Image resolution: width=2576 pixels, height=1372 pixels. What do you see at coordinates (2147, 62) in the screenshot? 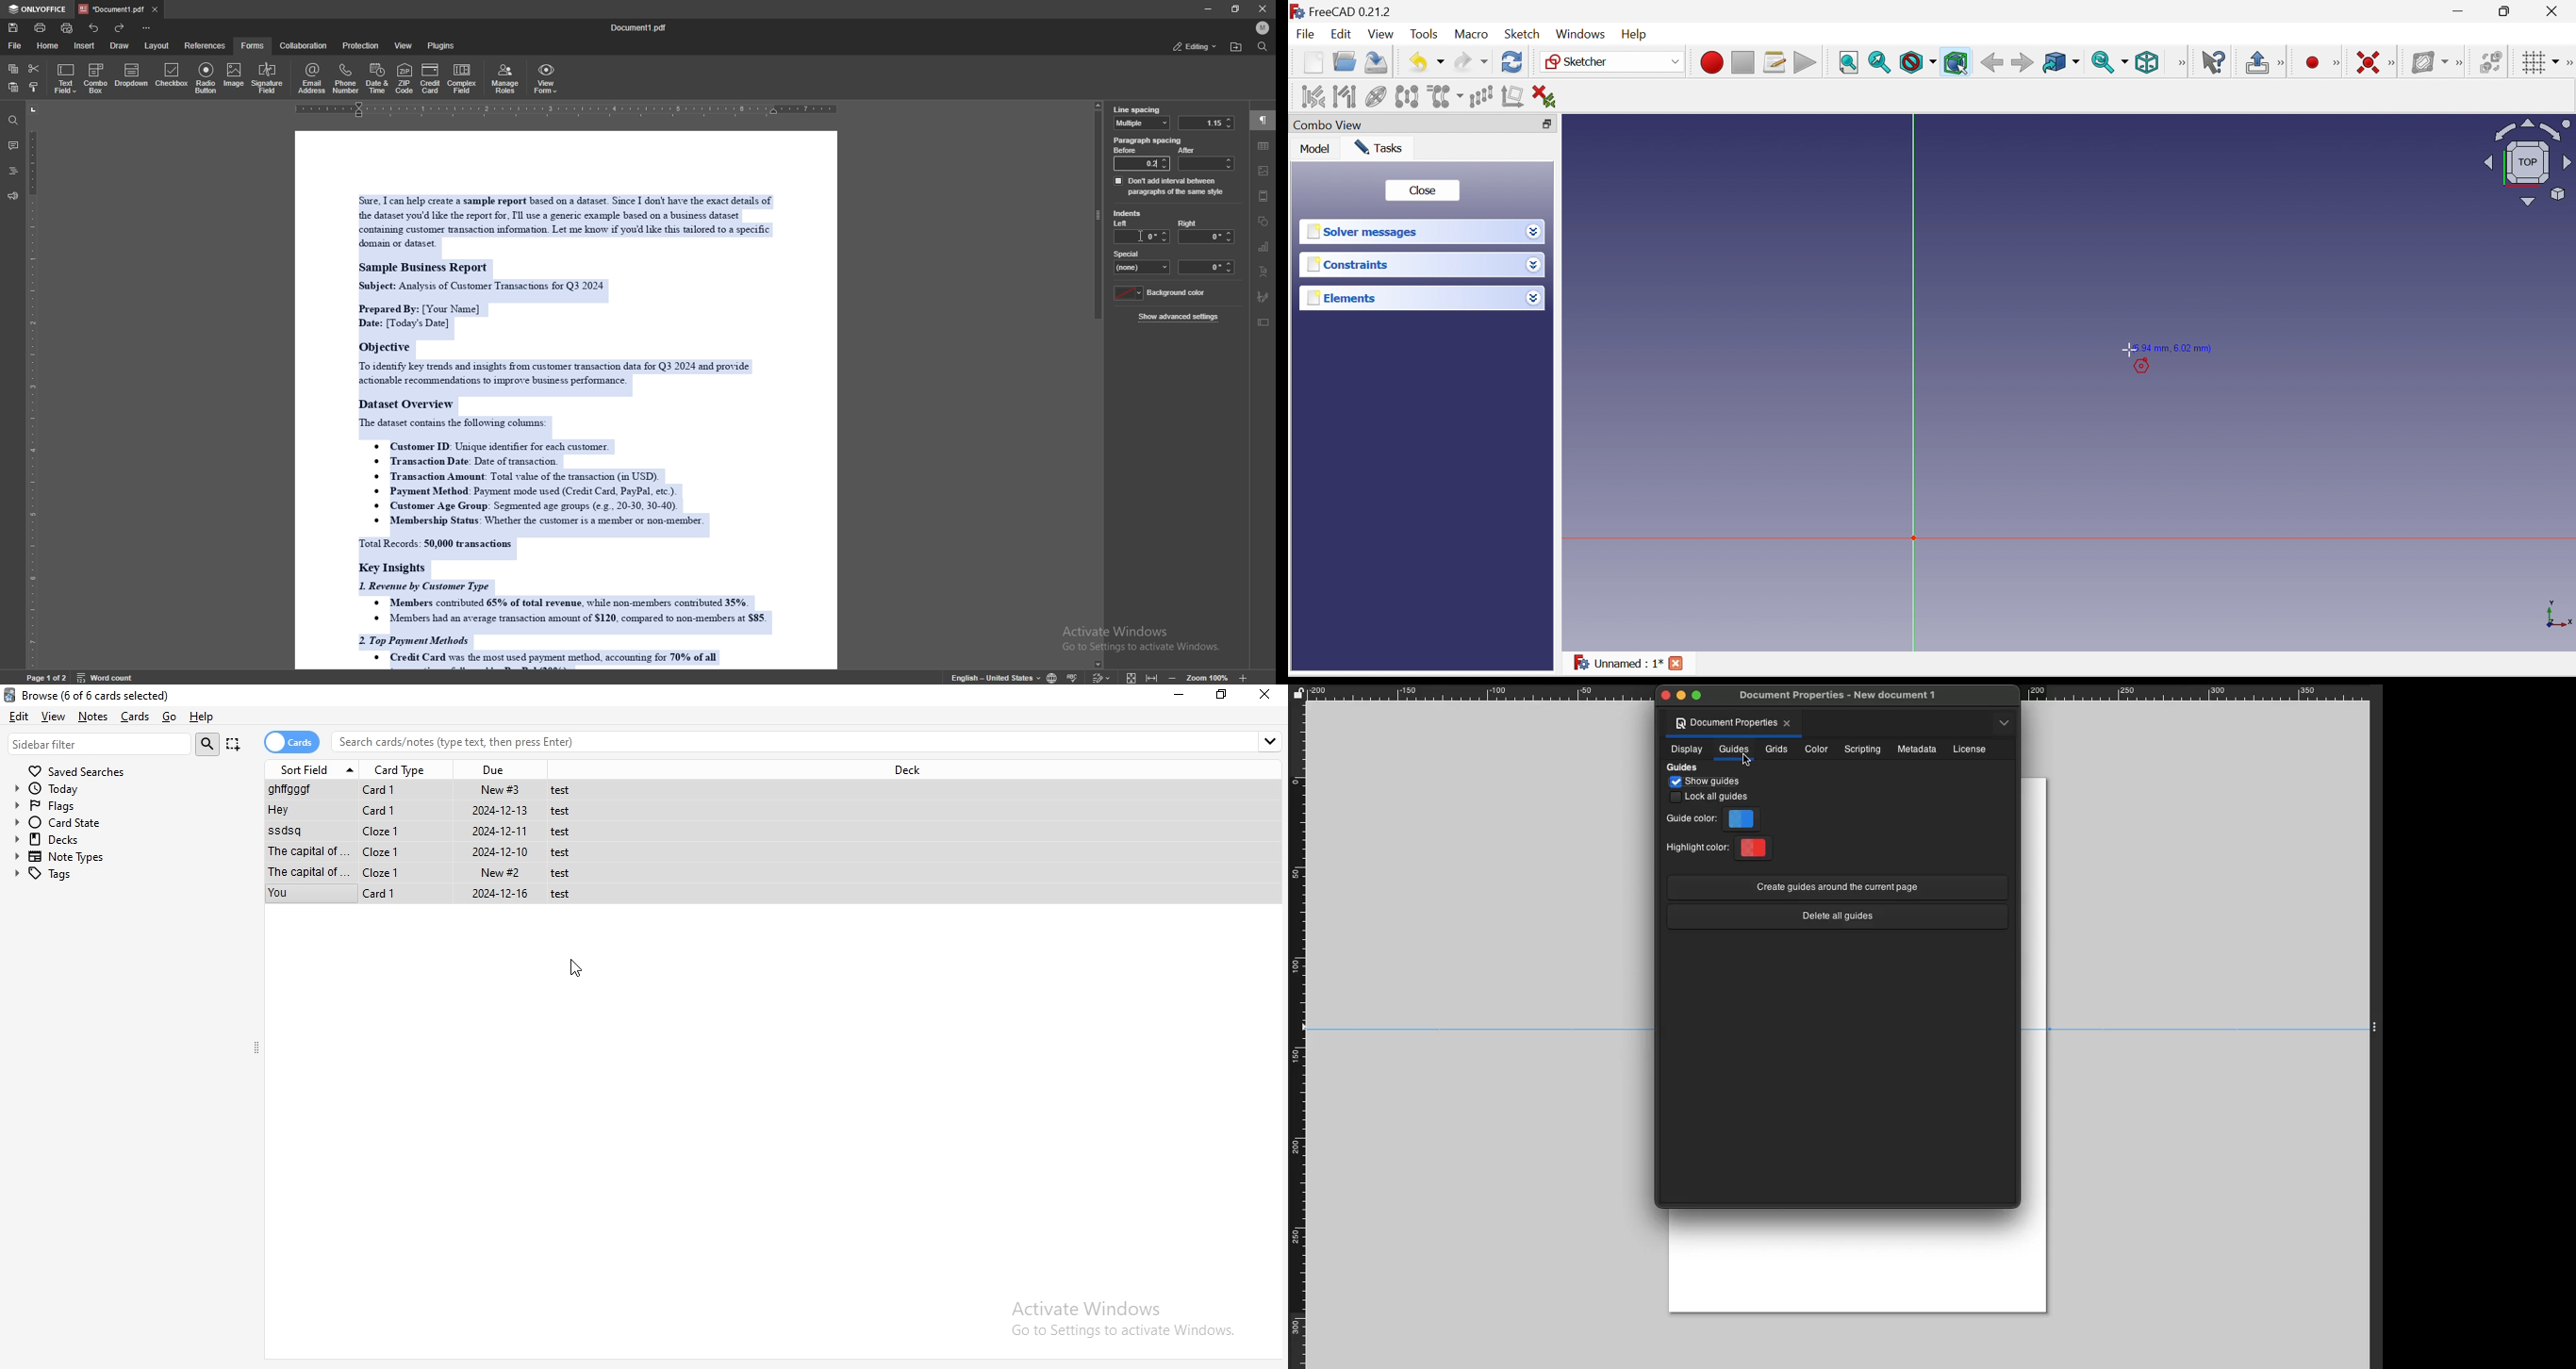
I see `Isometric` at bounding box center [2147, 62].